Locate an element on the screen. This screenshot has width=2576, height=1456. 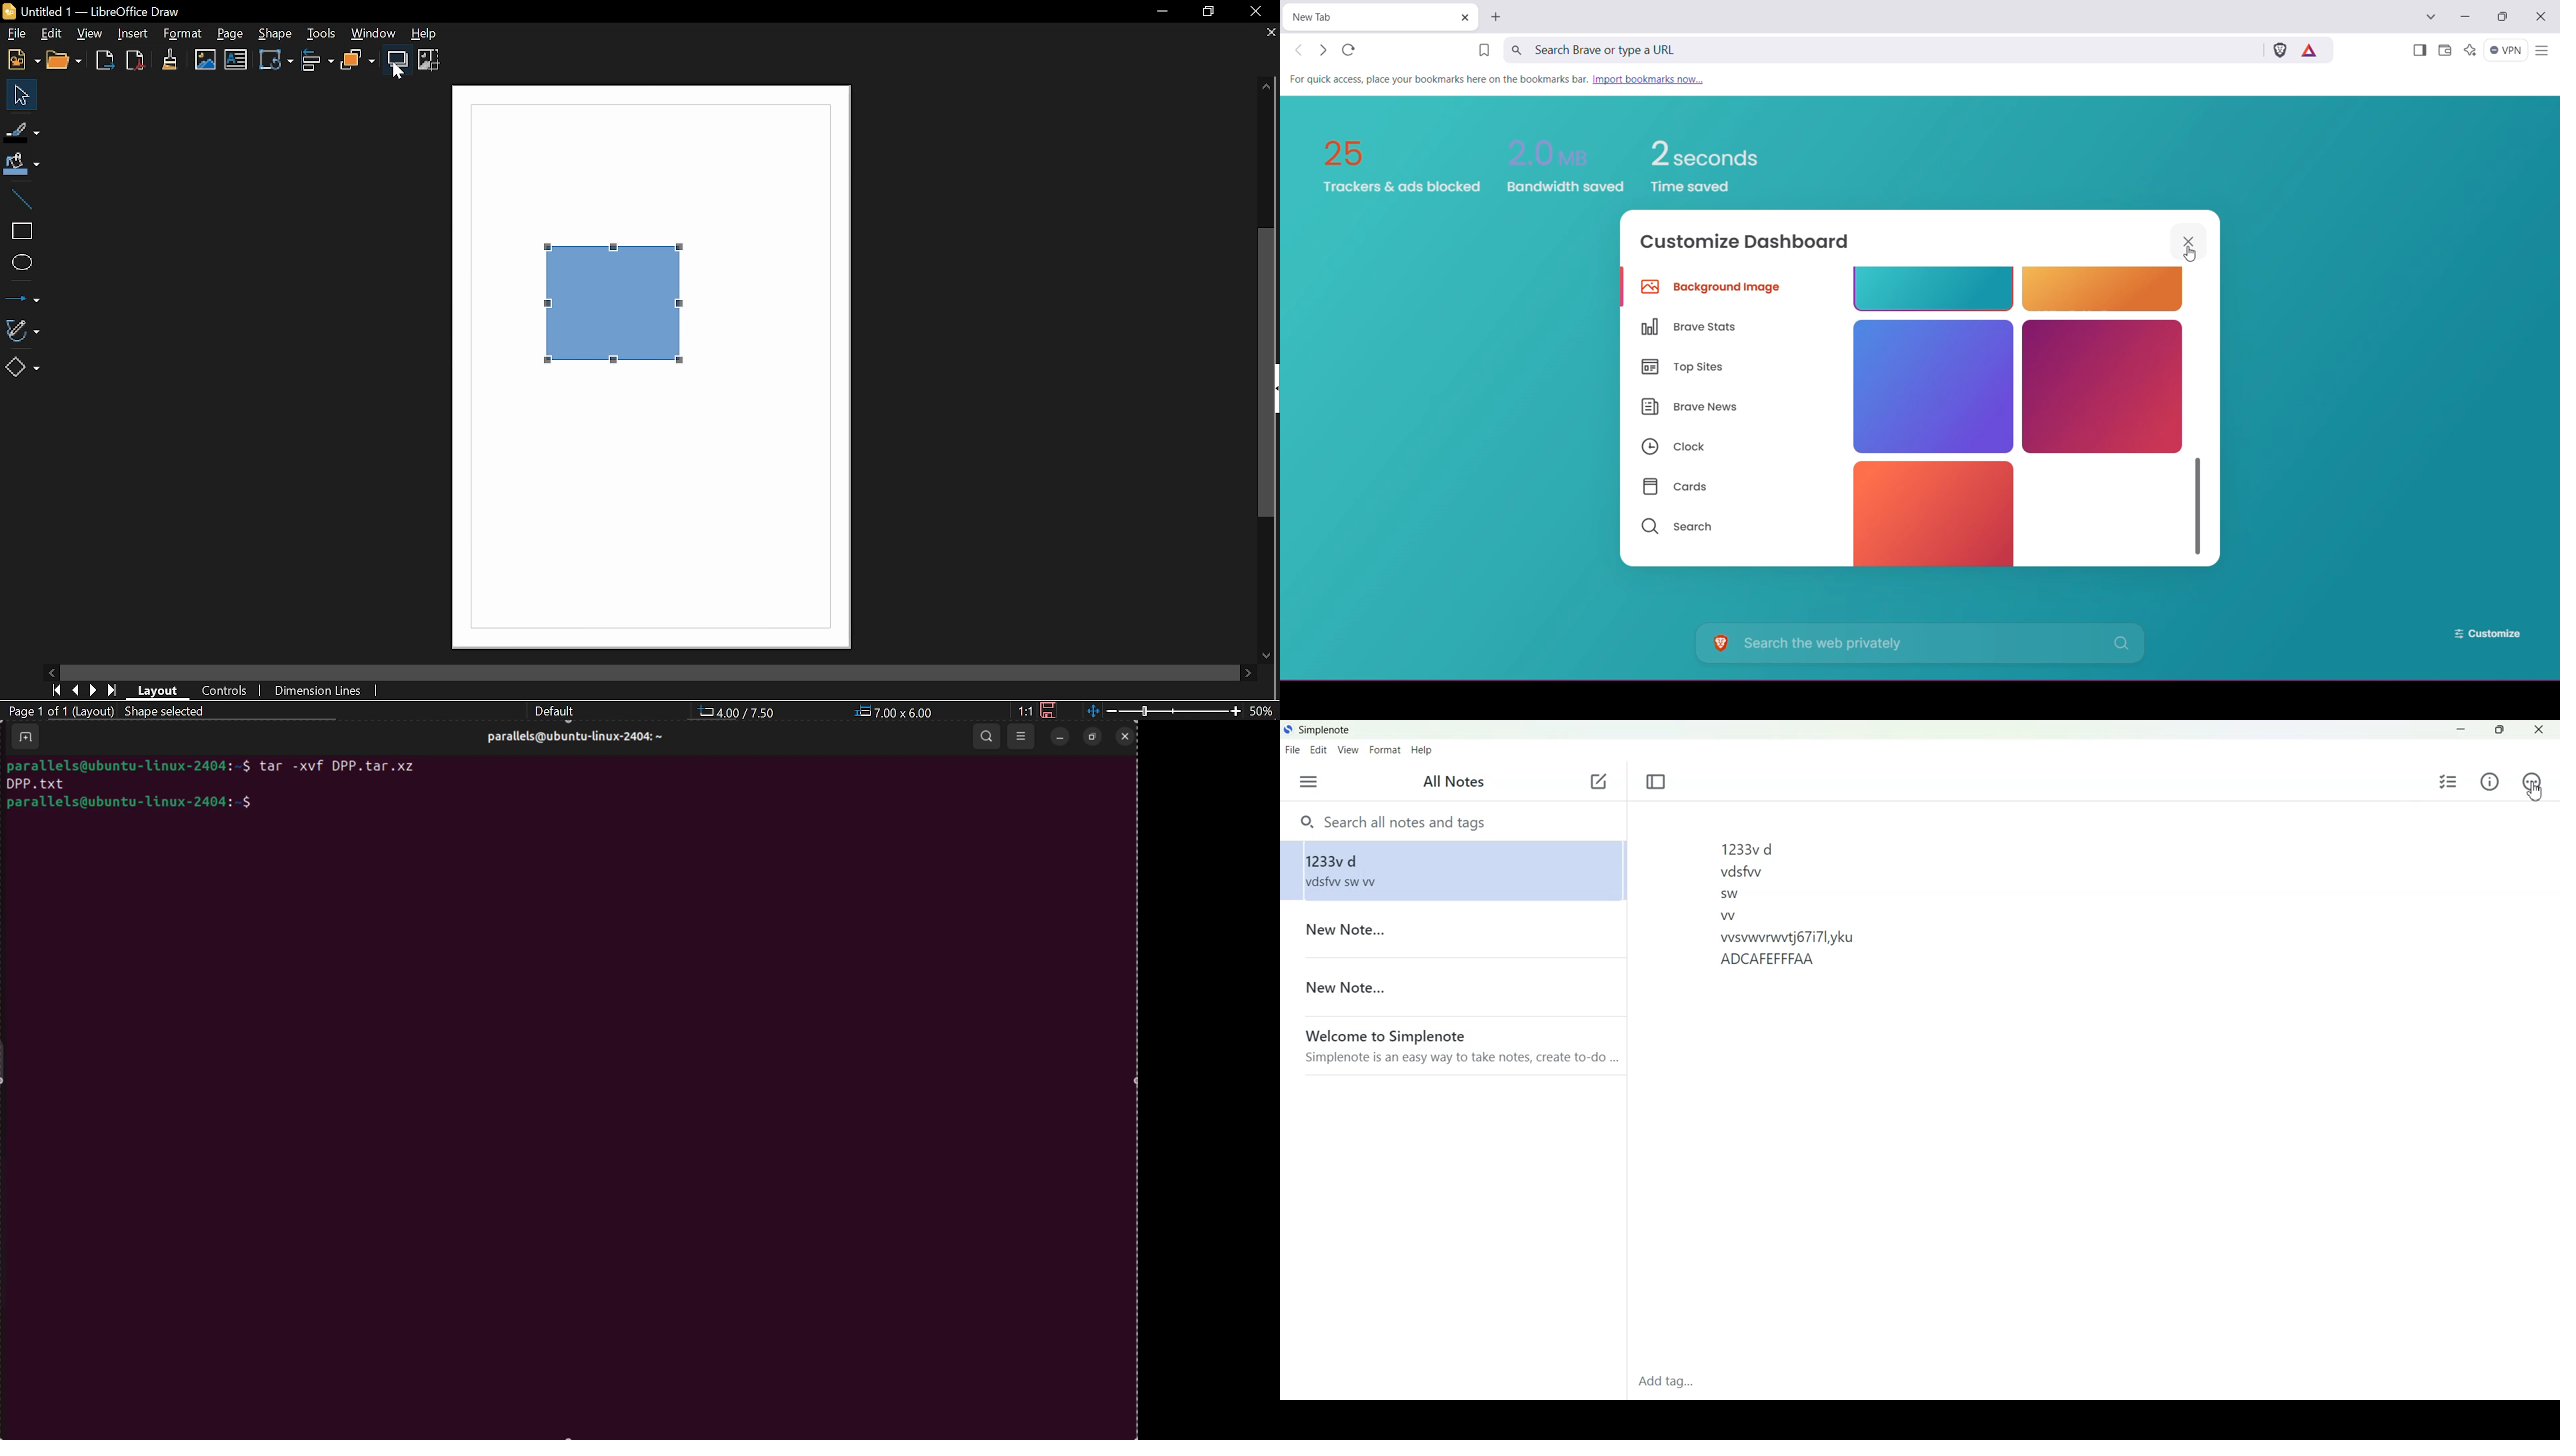
View is located at coordinates (90, 34).